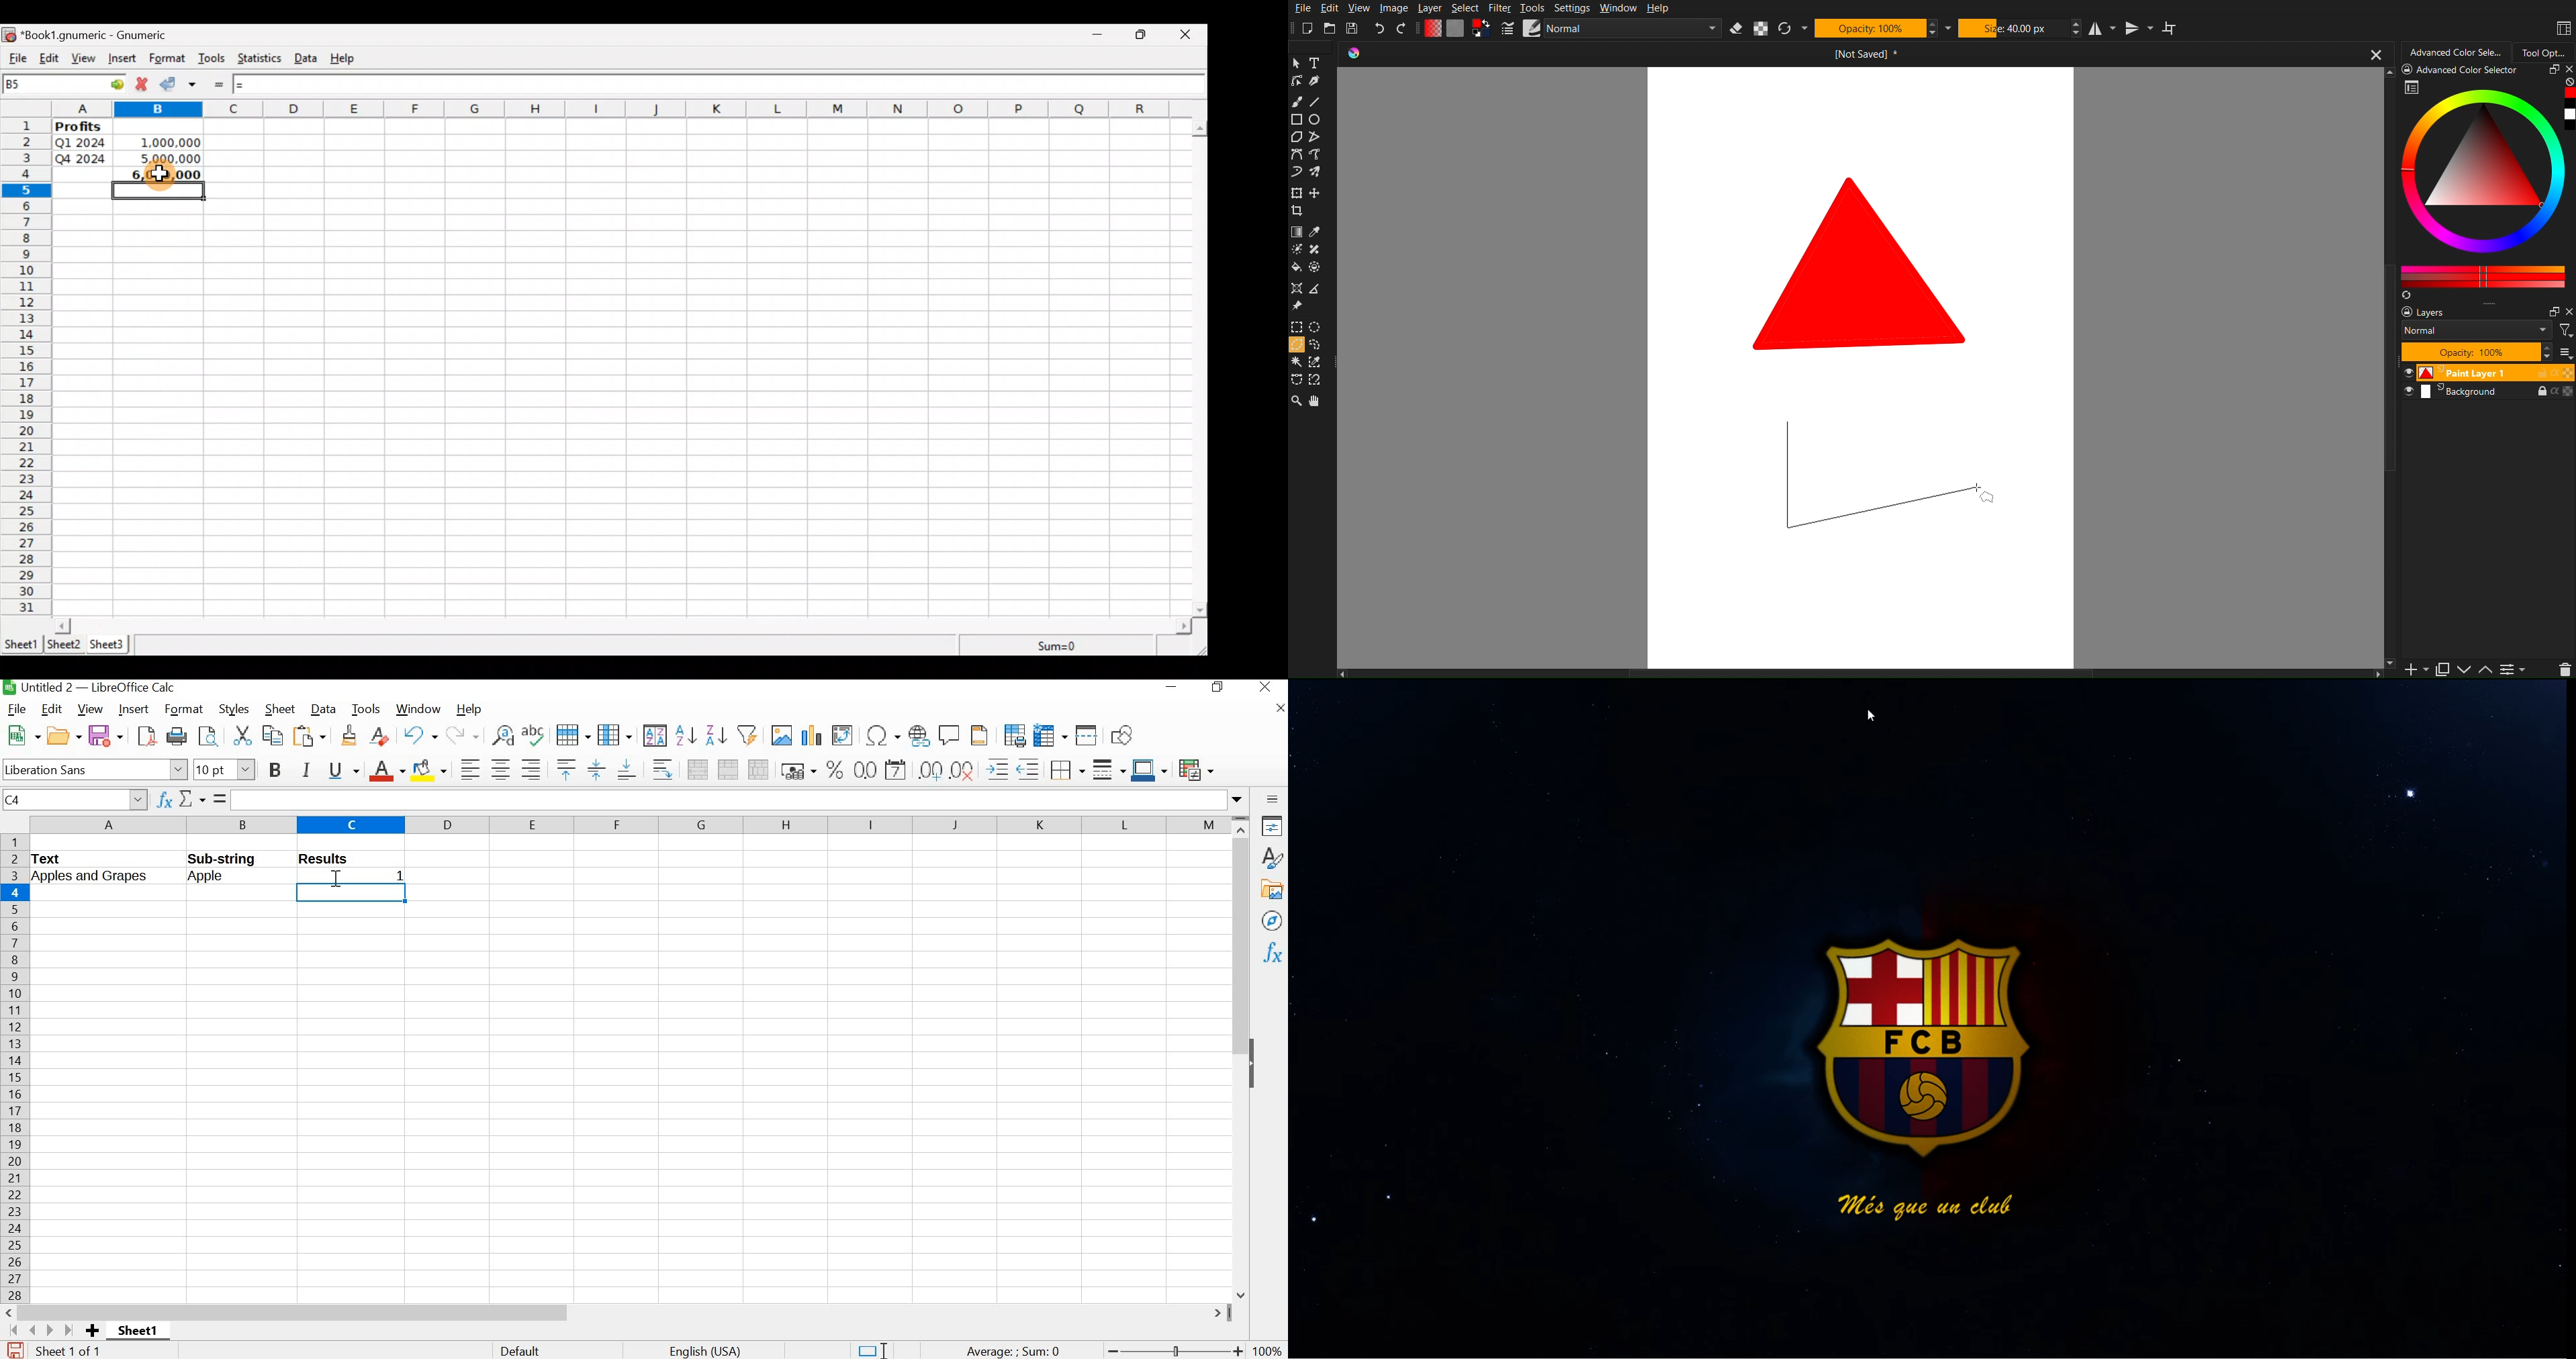  What do you see at coordinates (2453, 50) in the screenshot?
I see `Advanced Color Selector` at bounding box center [2453, 50].